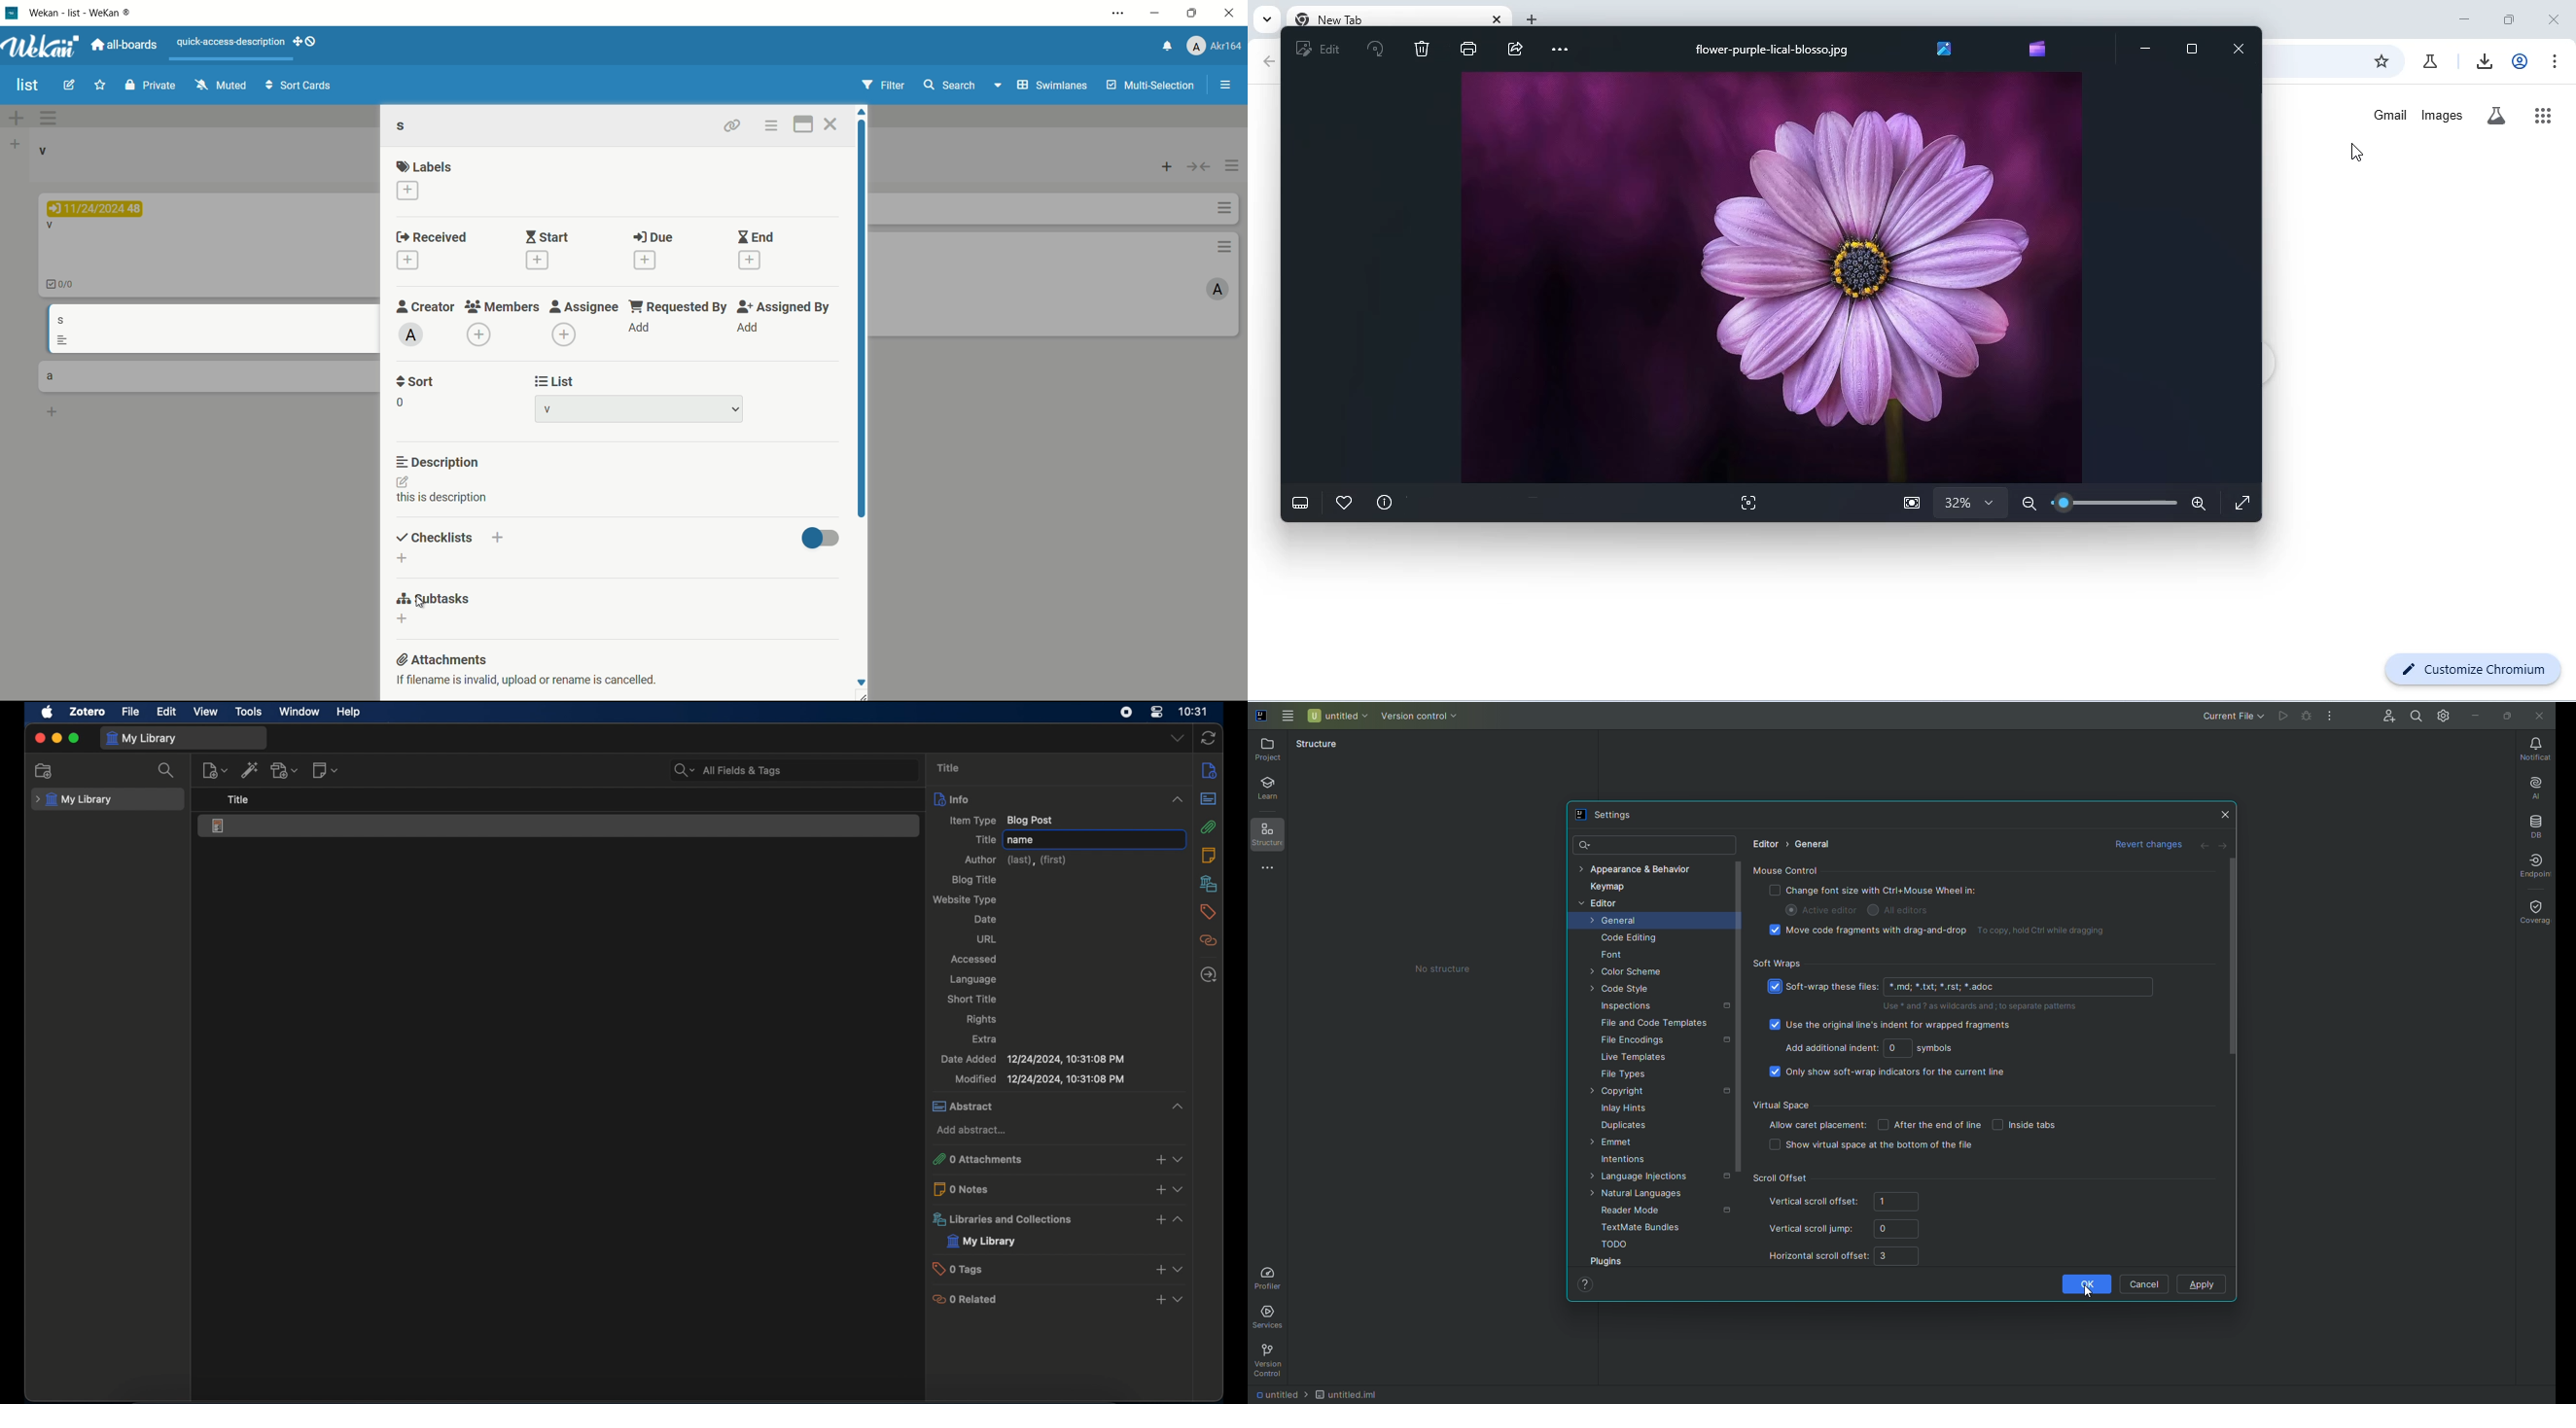 The height and width of the screenshot is (1428, 2576). I want to click on title, so click(951, 768).